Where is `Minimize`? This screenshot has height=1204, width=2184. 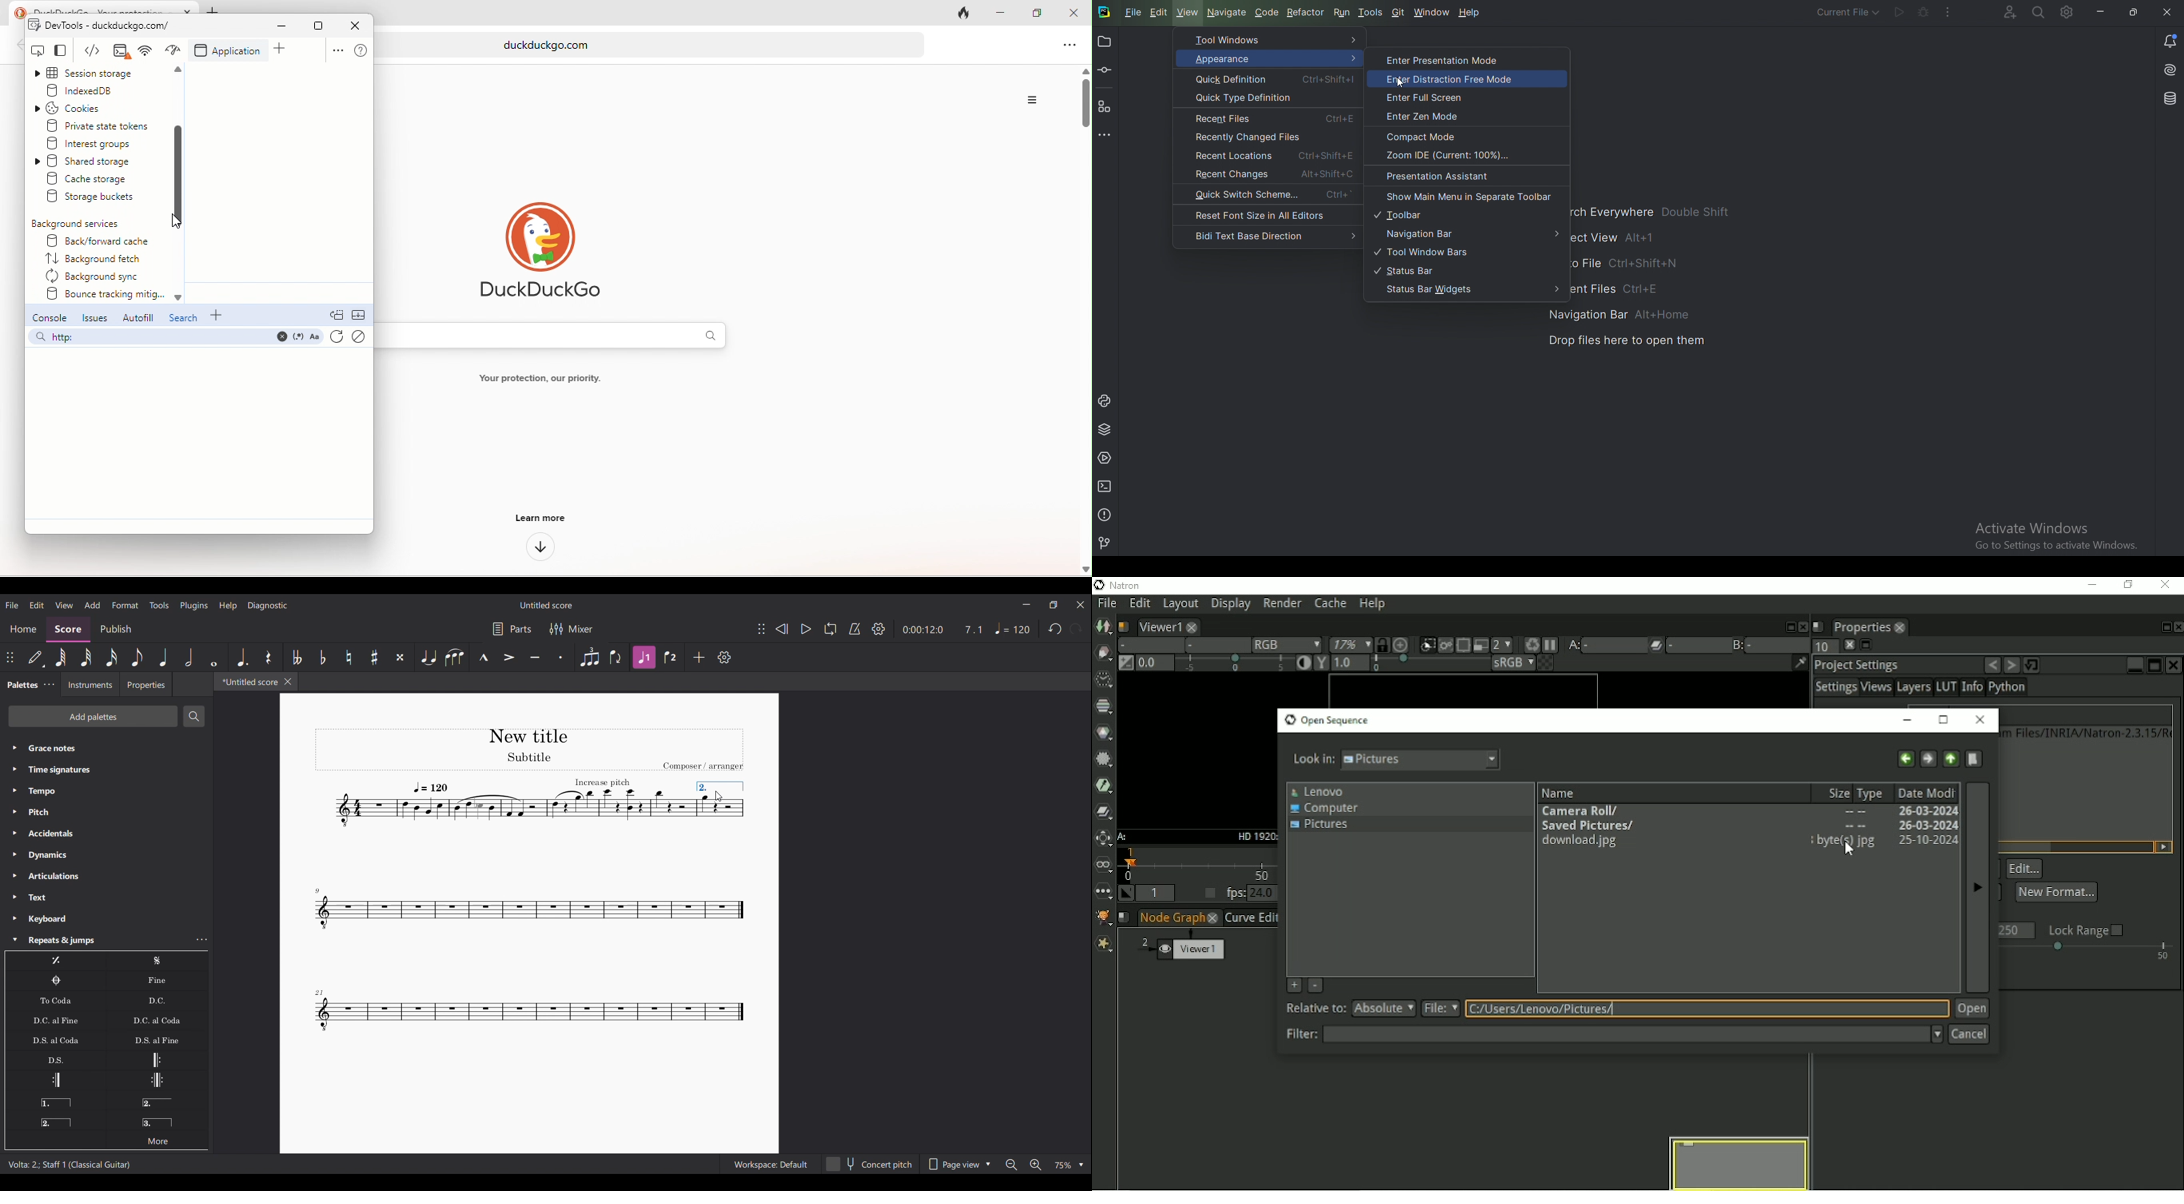
Minimize is located at coordinates (1027, 604).